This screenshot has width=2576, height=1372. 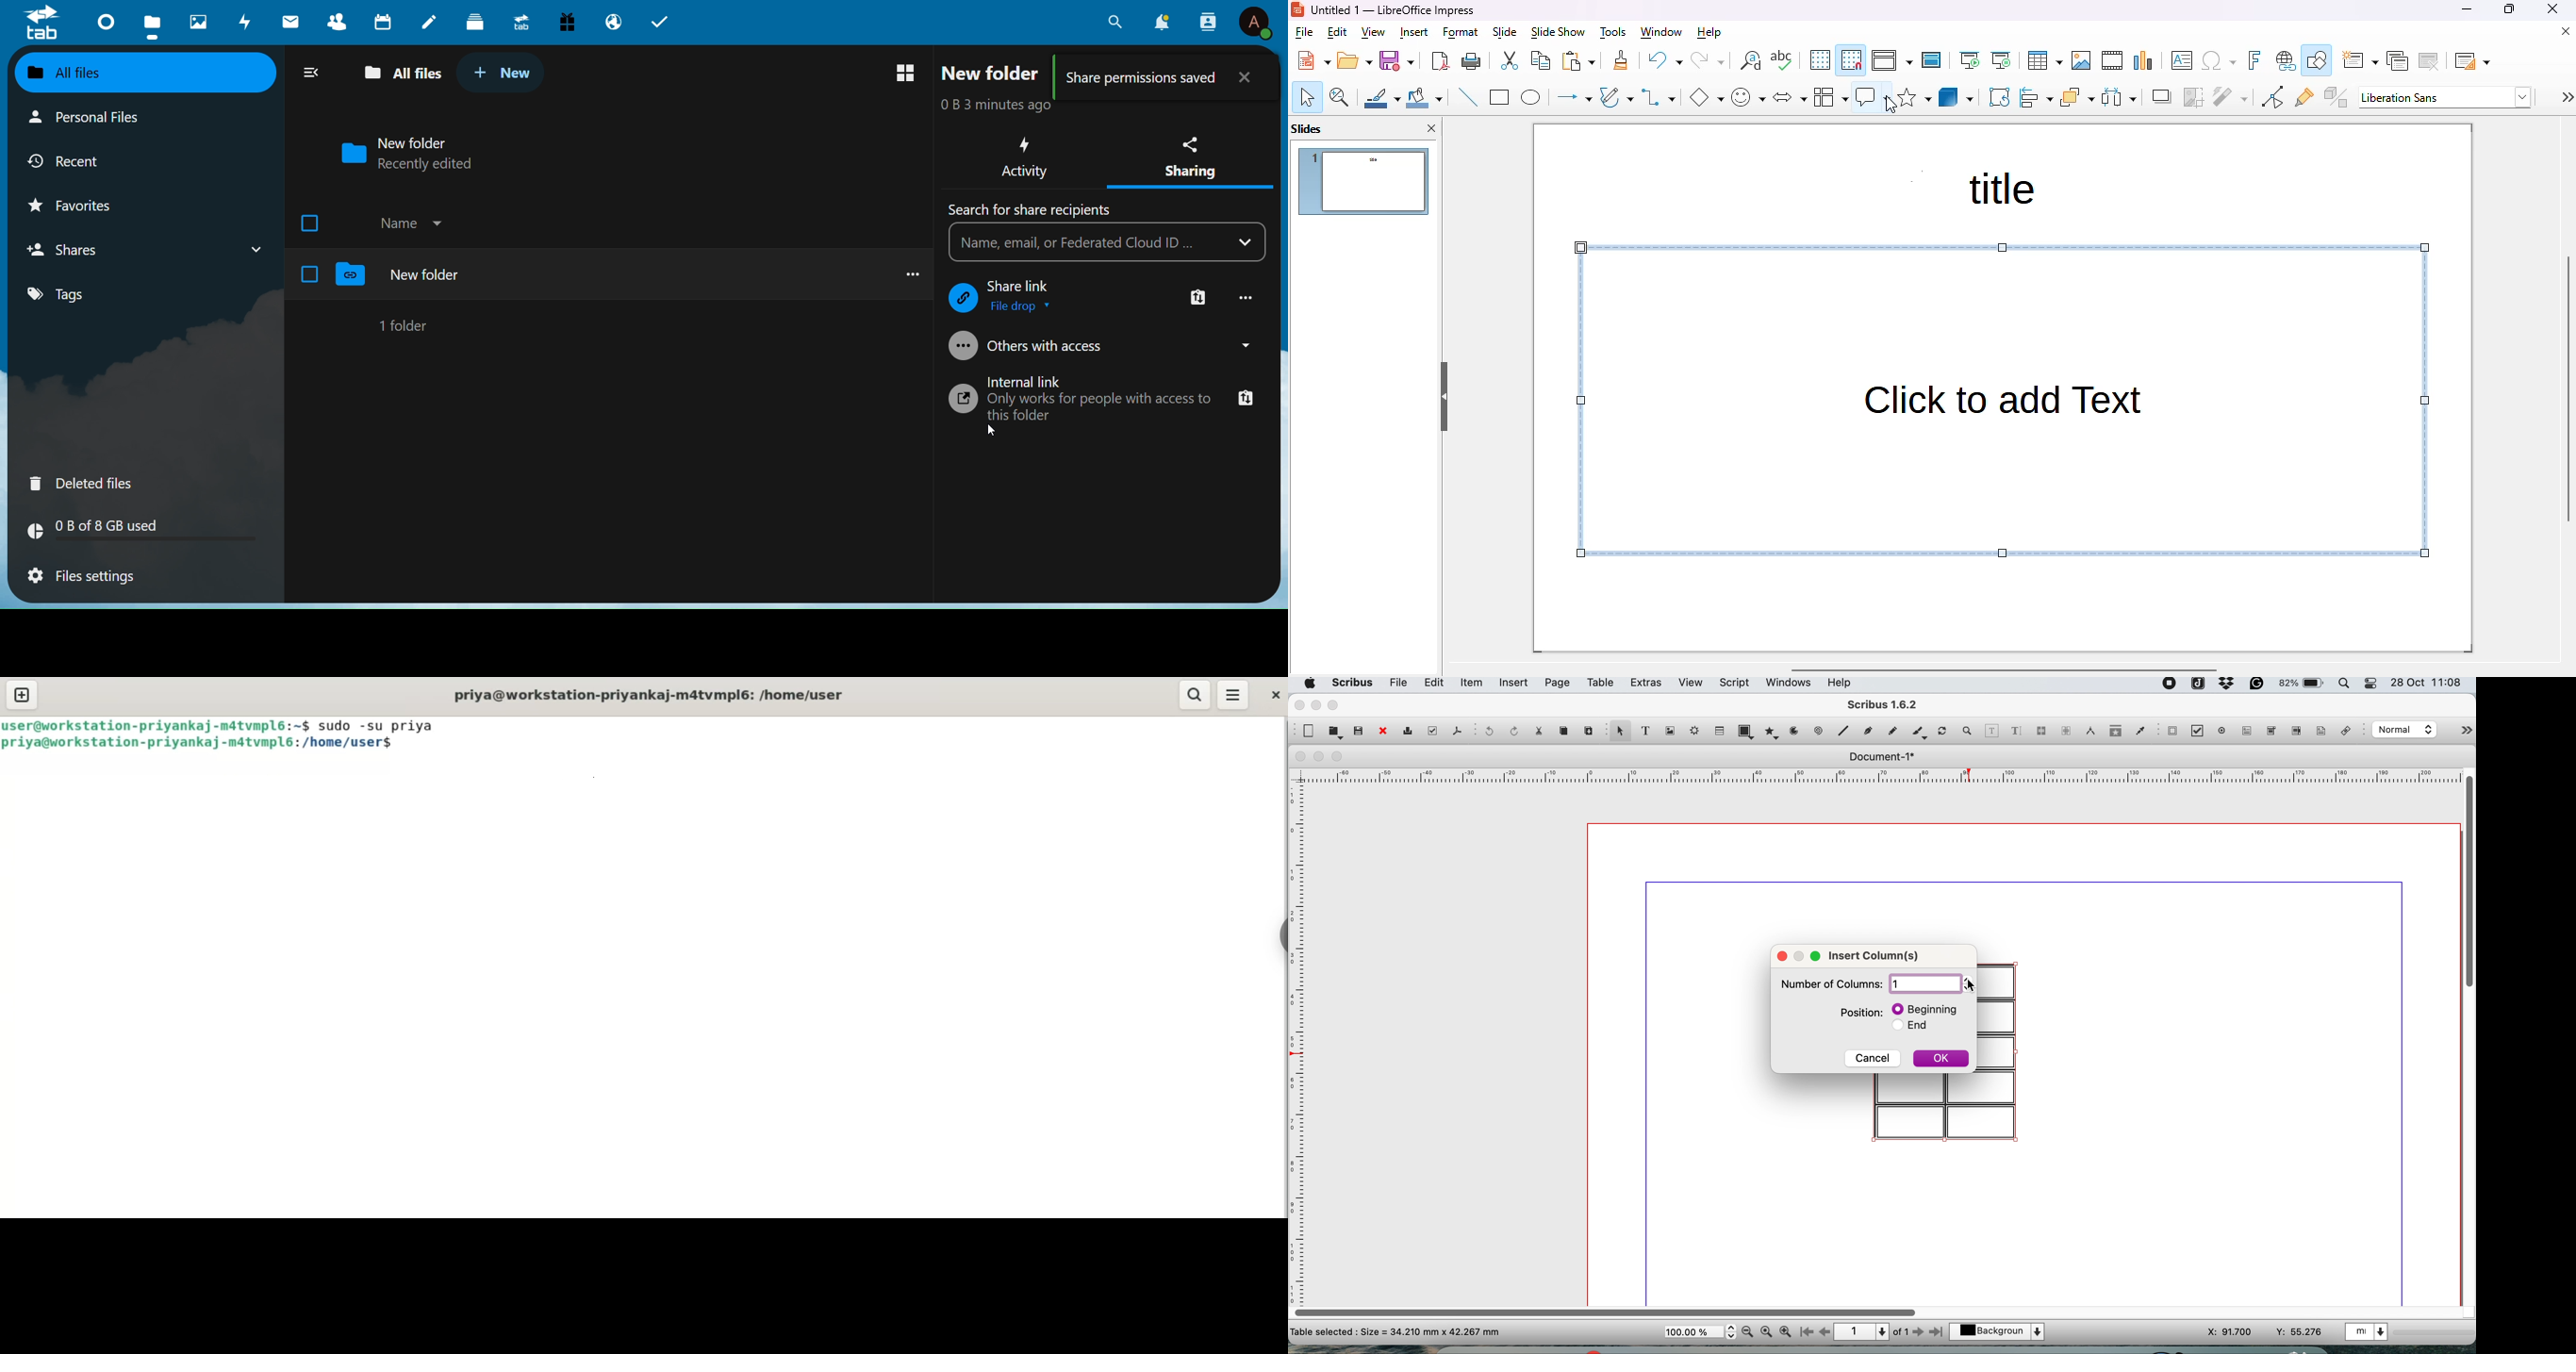 What do you see at coordinates (2041, 732) in the screenshot?
I see `link text frames` at bounding box center [2041, 732].